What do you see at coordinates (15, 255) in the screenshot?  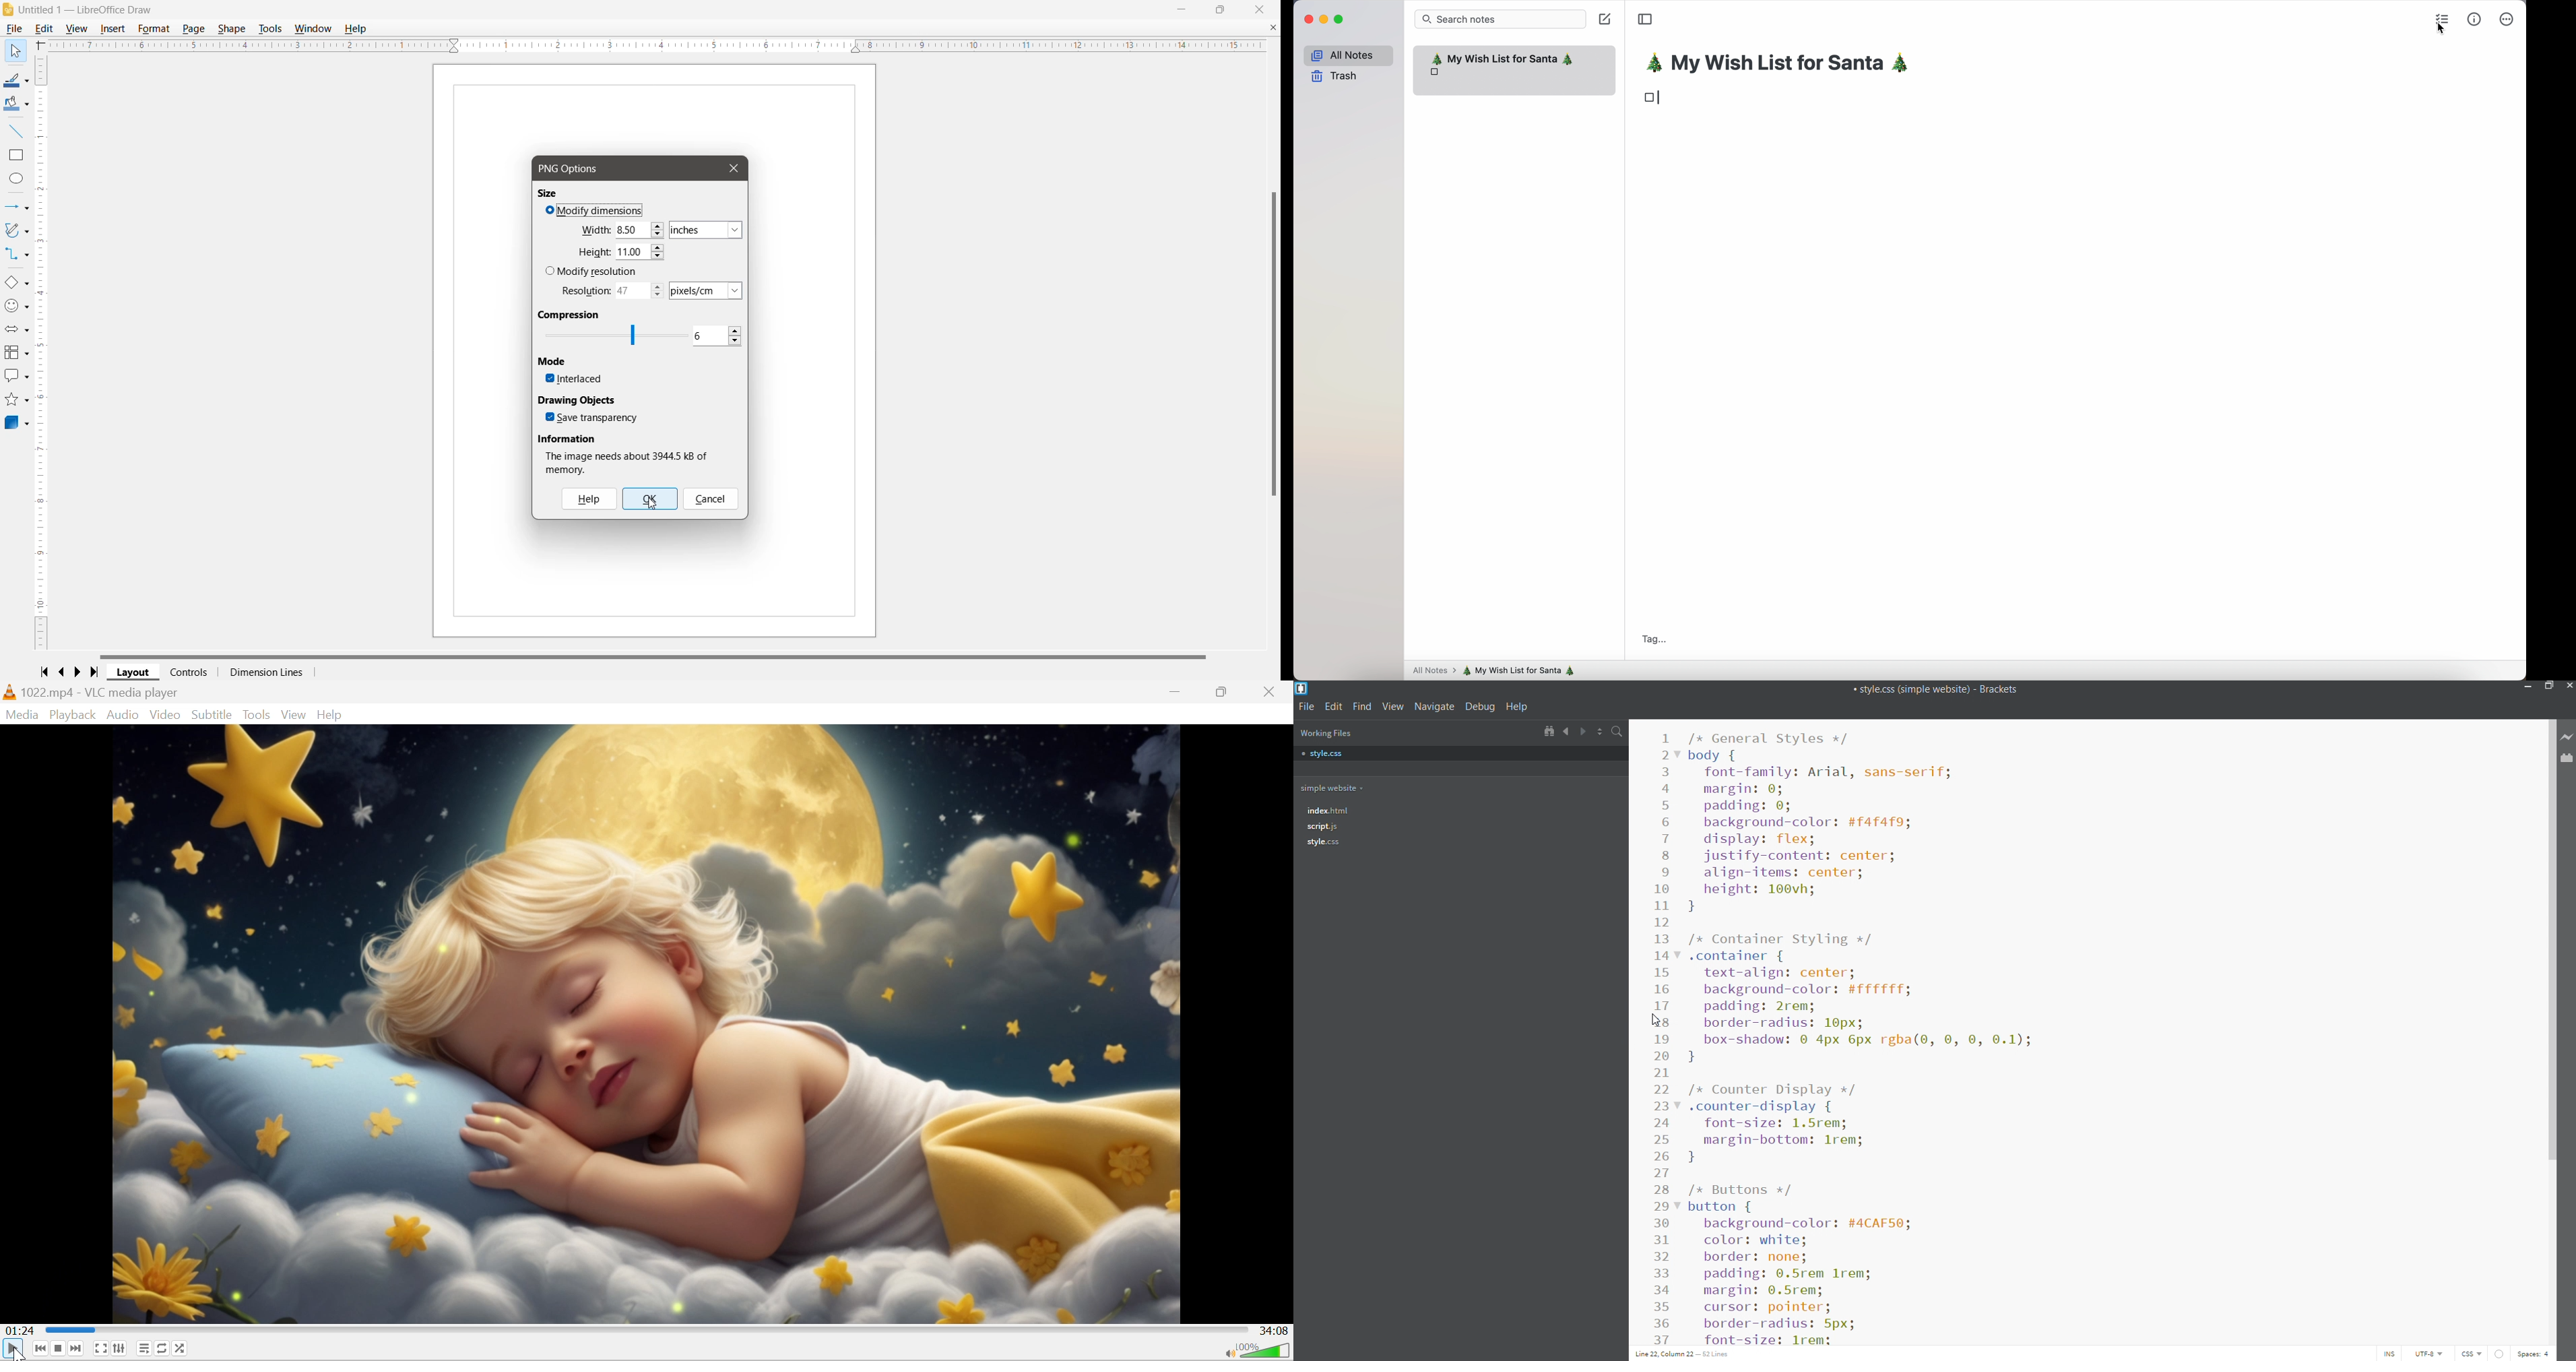 I see `Connectors` at bounding box center [15, 255].